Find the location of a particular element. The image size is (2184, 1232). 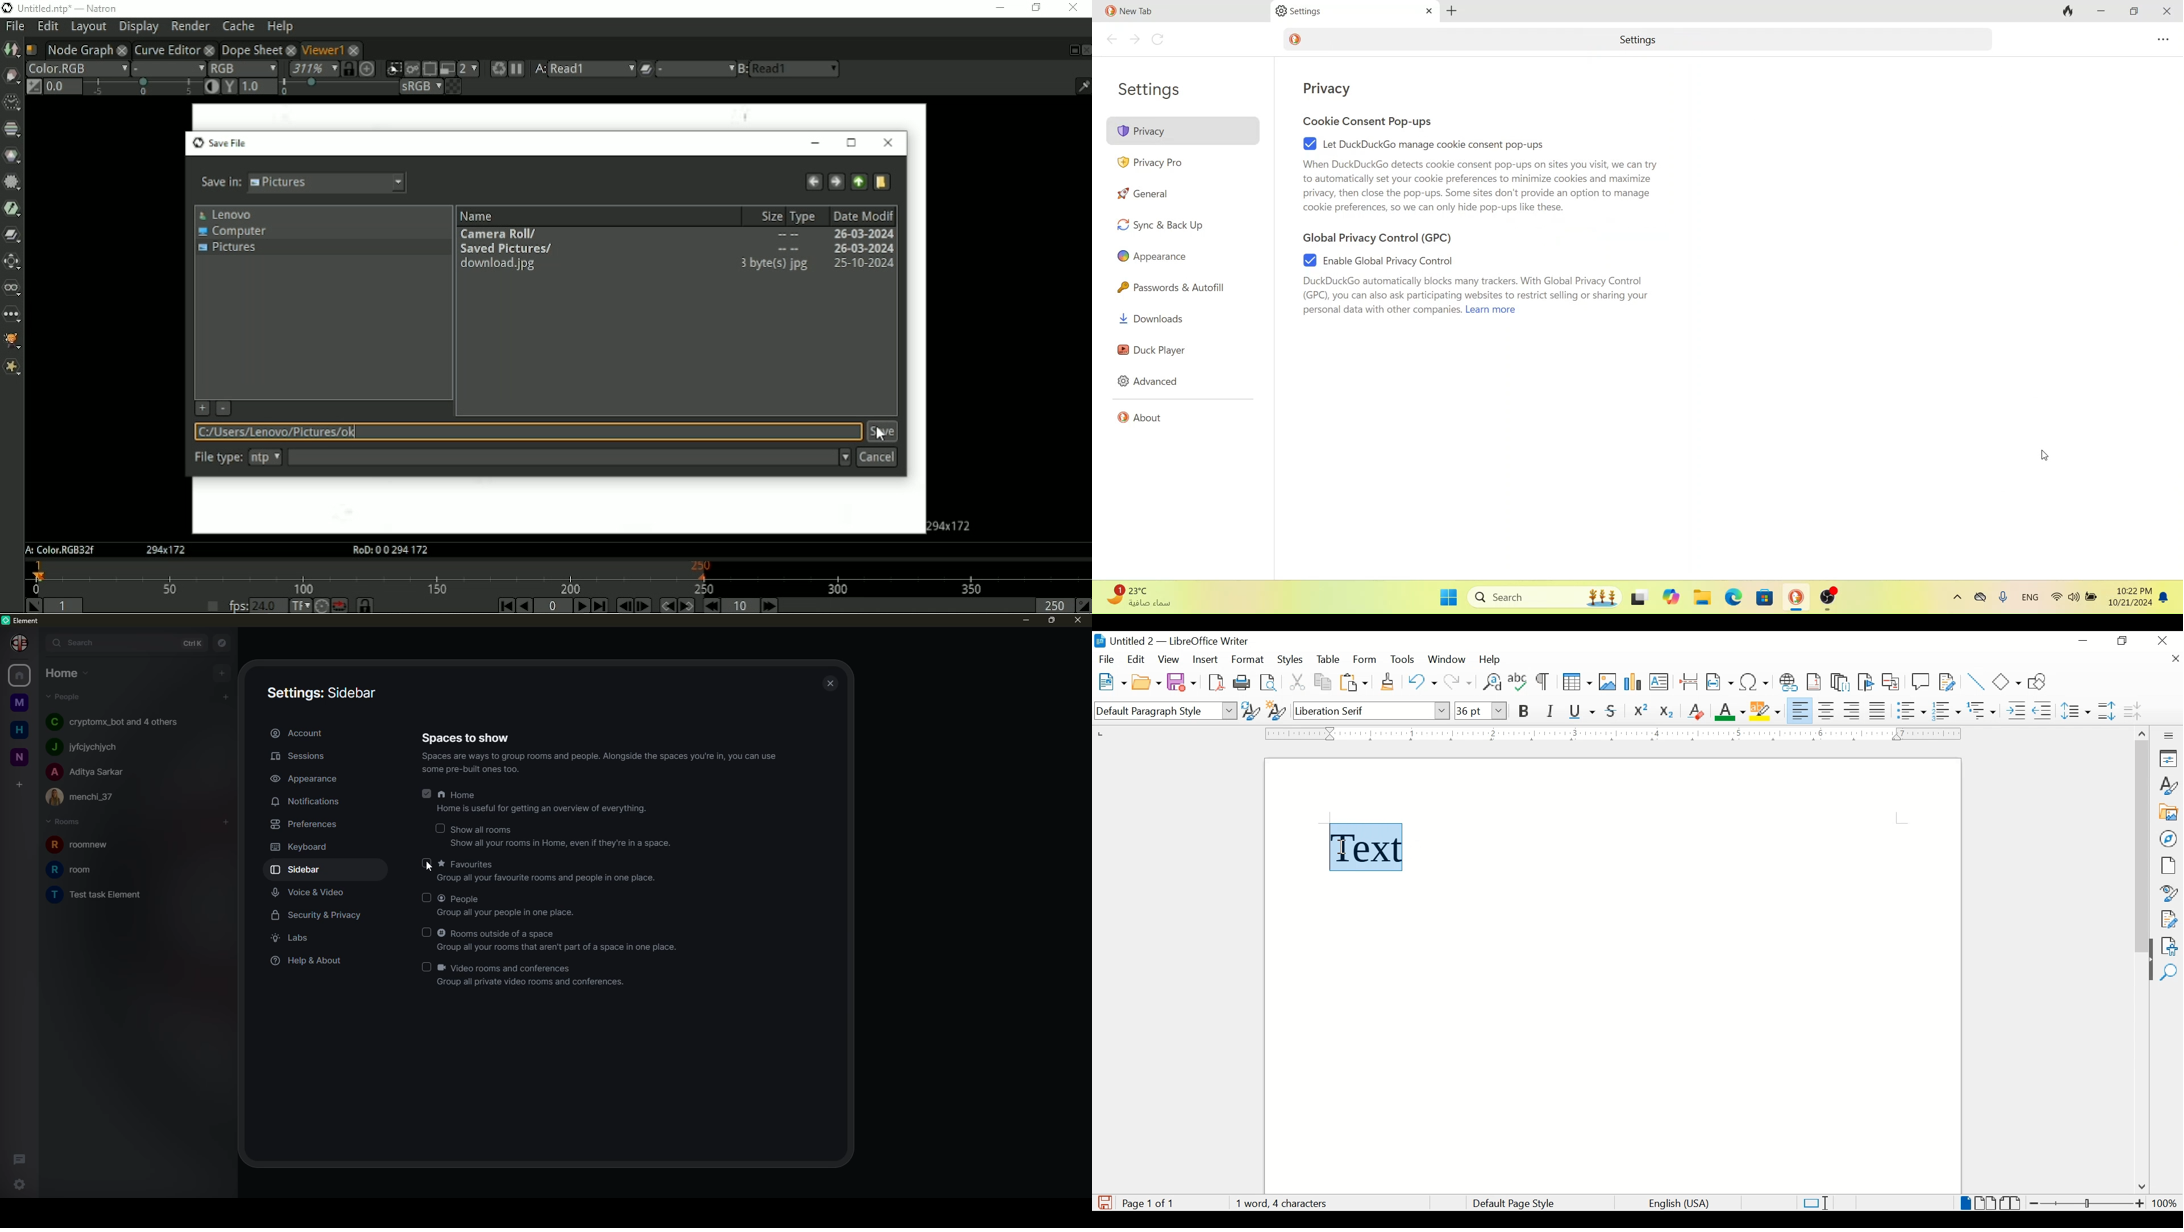

justify is located at coordinates (1878, 711).